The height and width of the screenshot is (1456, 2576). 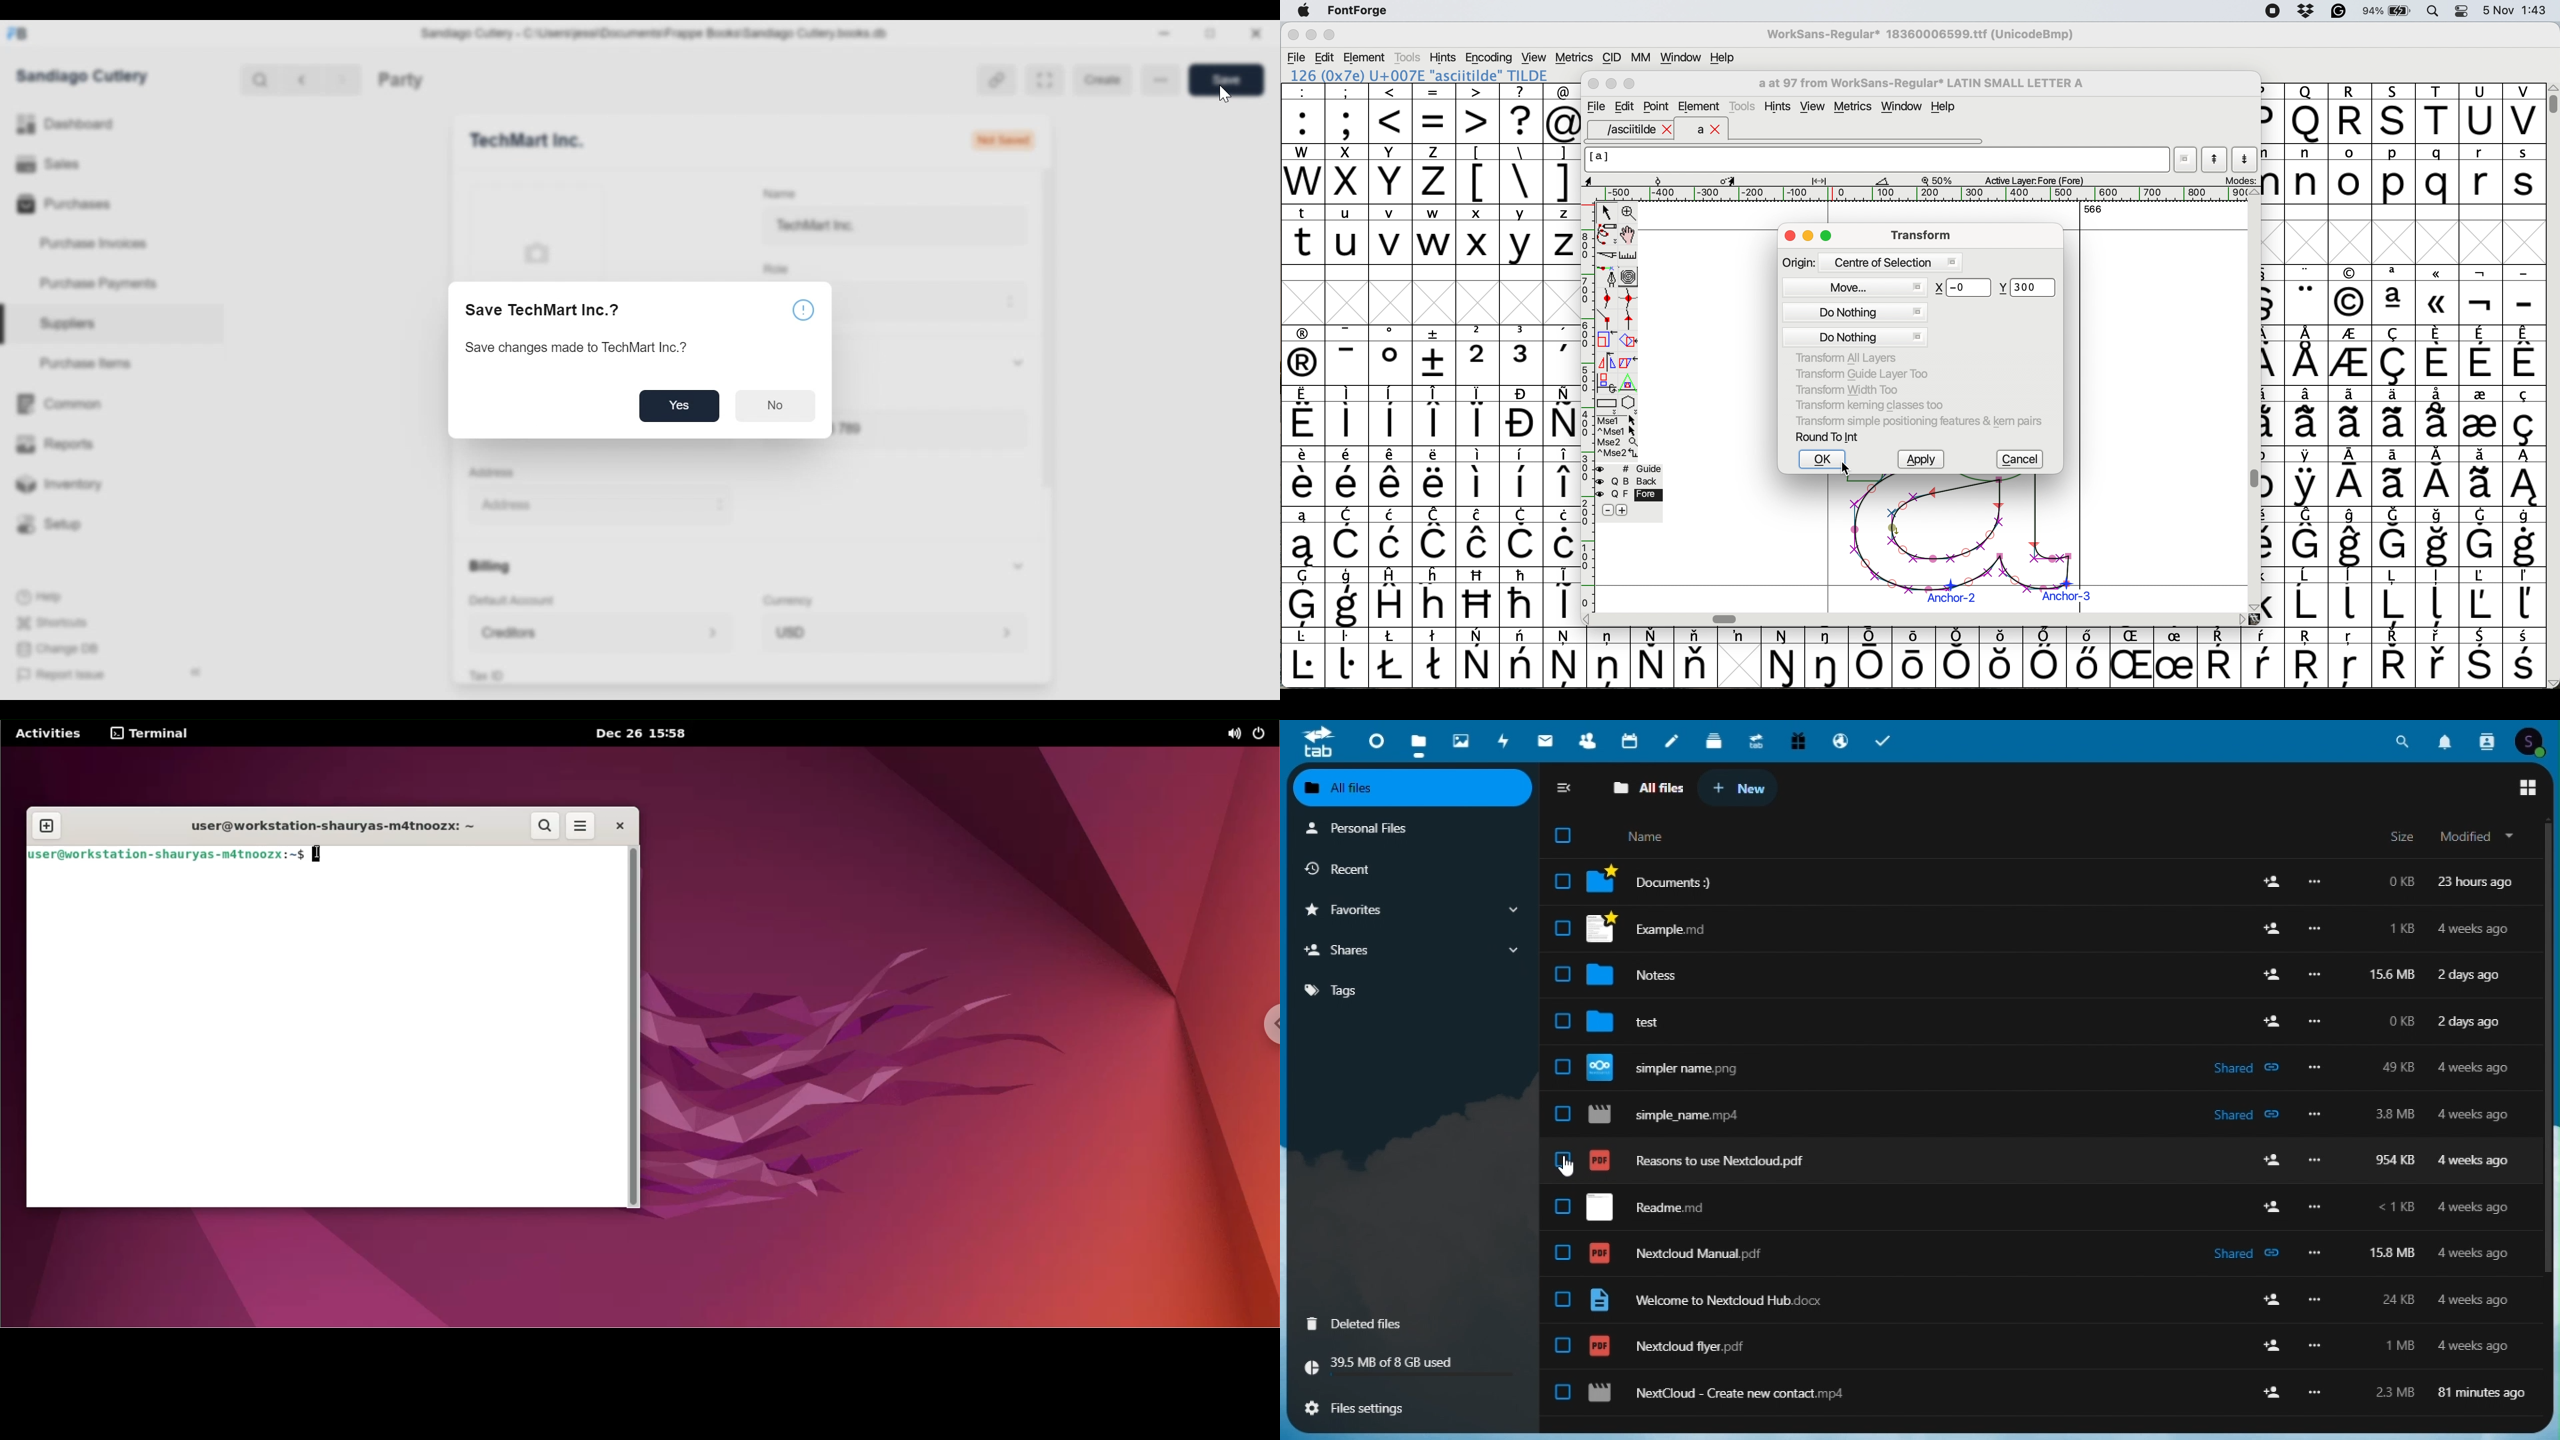 I want to click on star or polygon, so click(x=1629, y=403).